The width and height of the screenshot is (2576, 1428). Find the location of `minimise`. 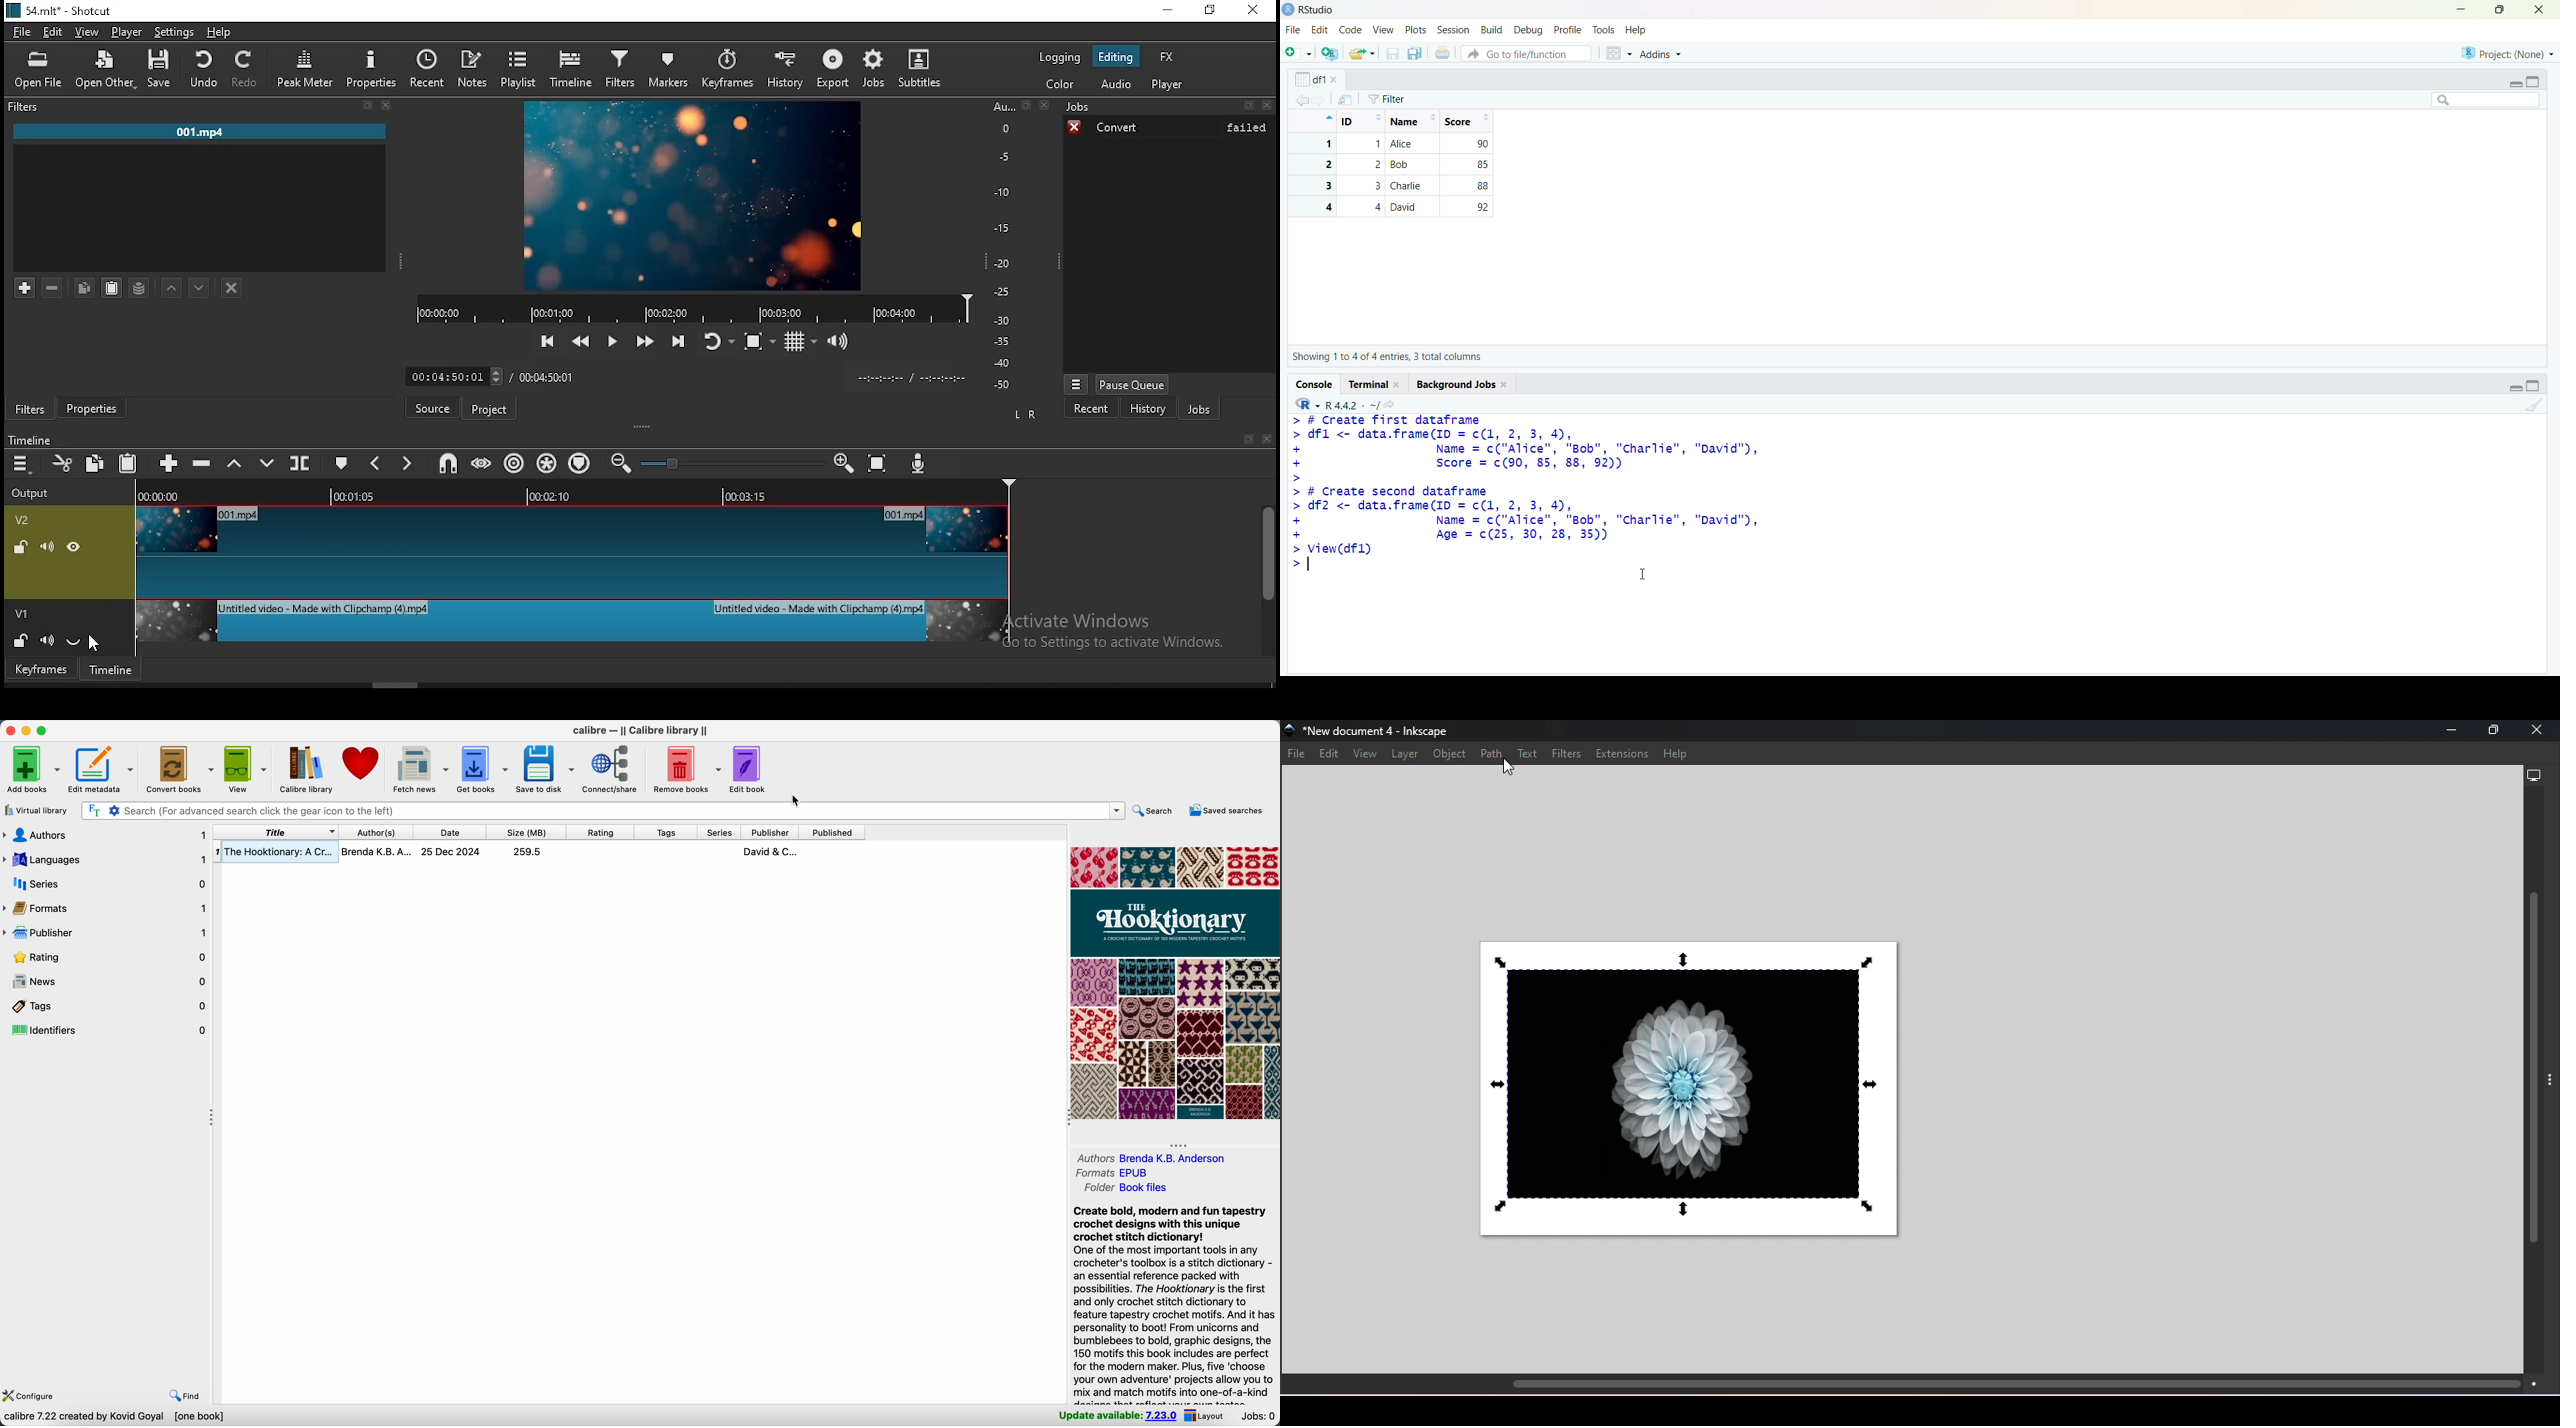

minimise is located at coordinates (2461, 9).